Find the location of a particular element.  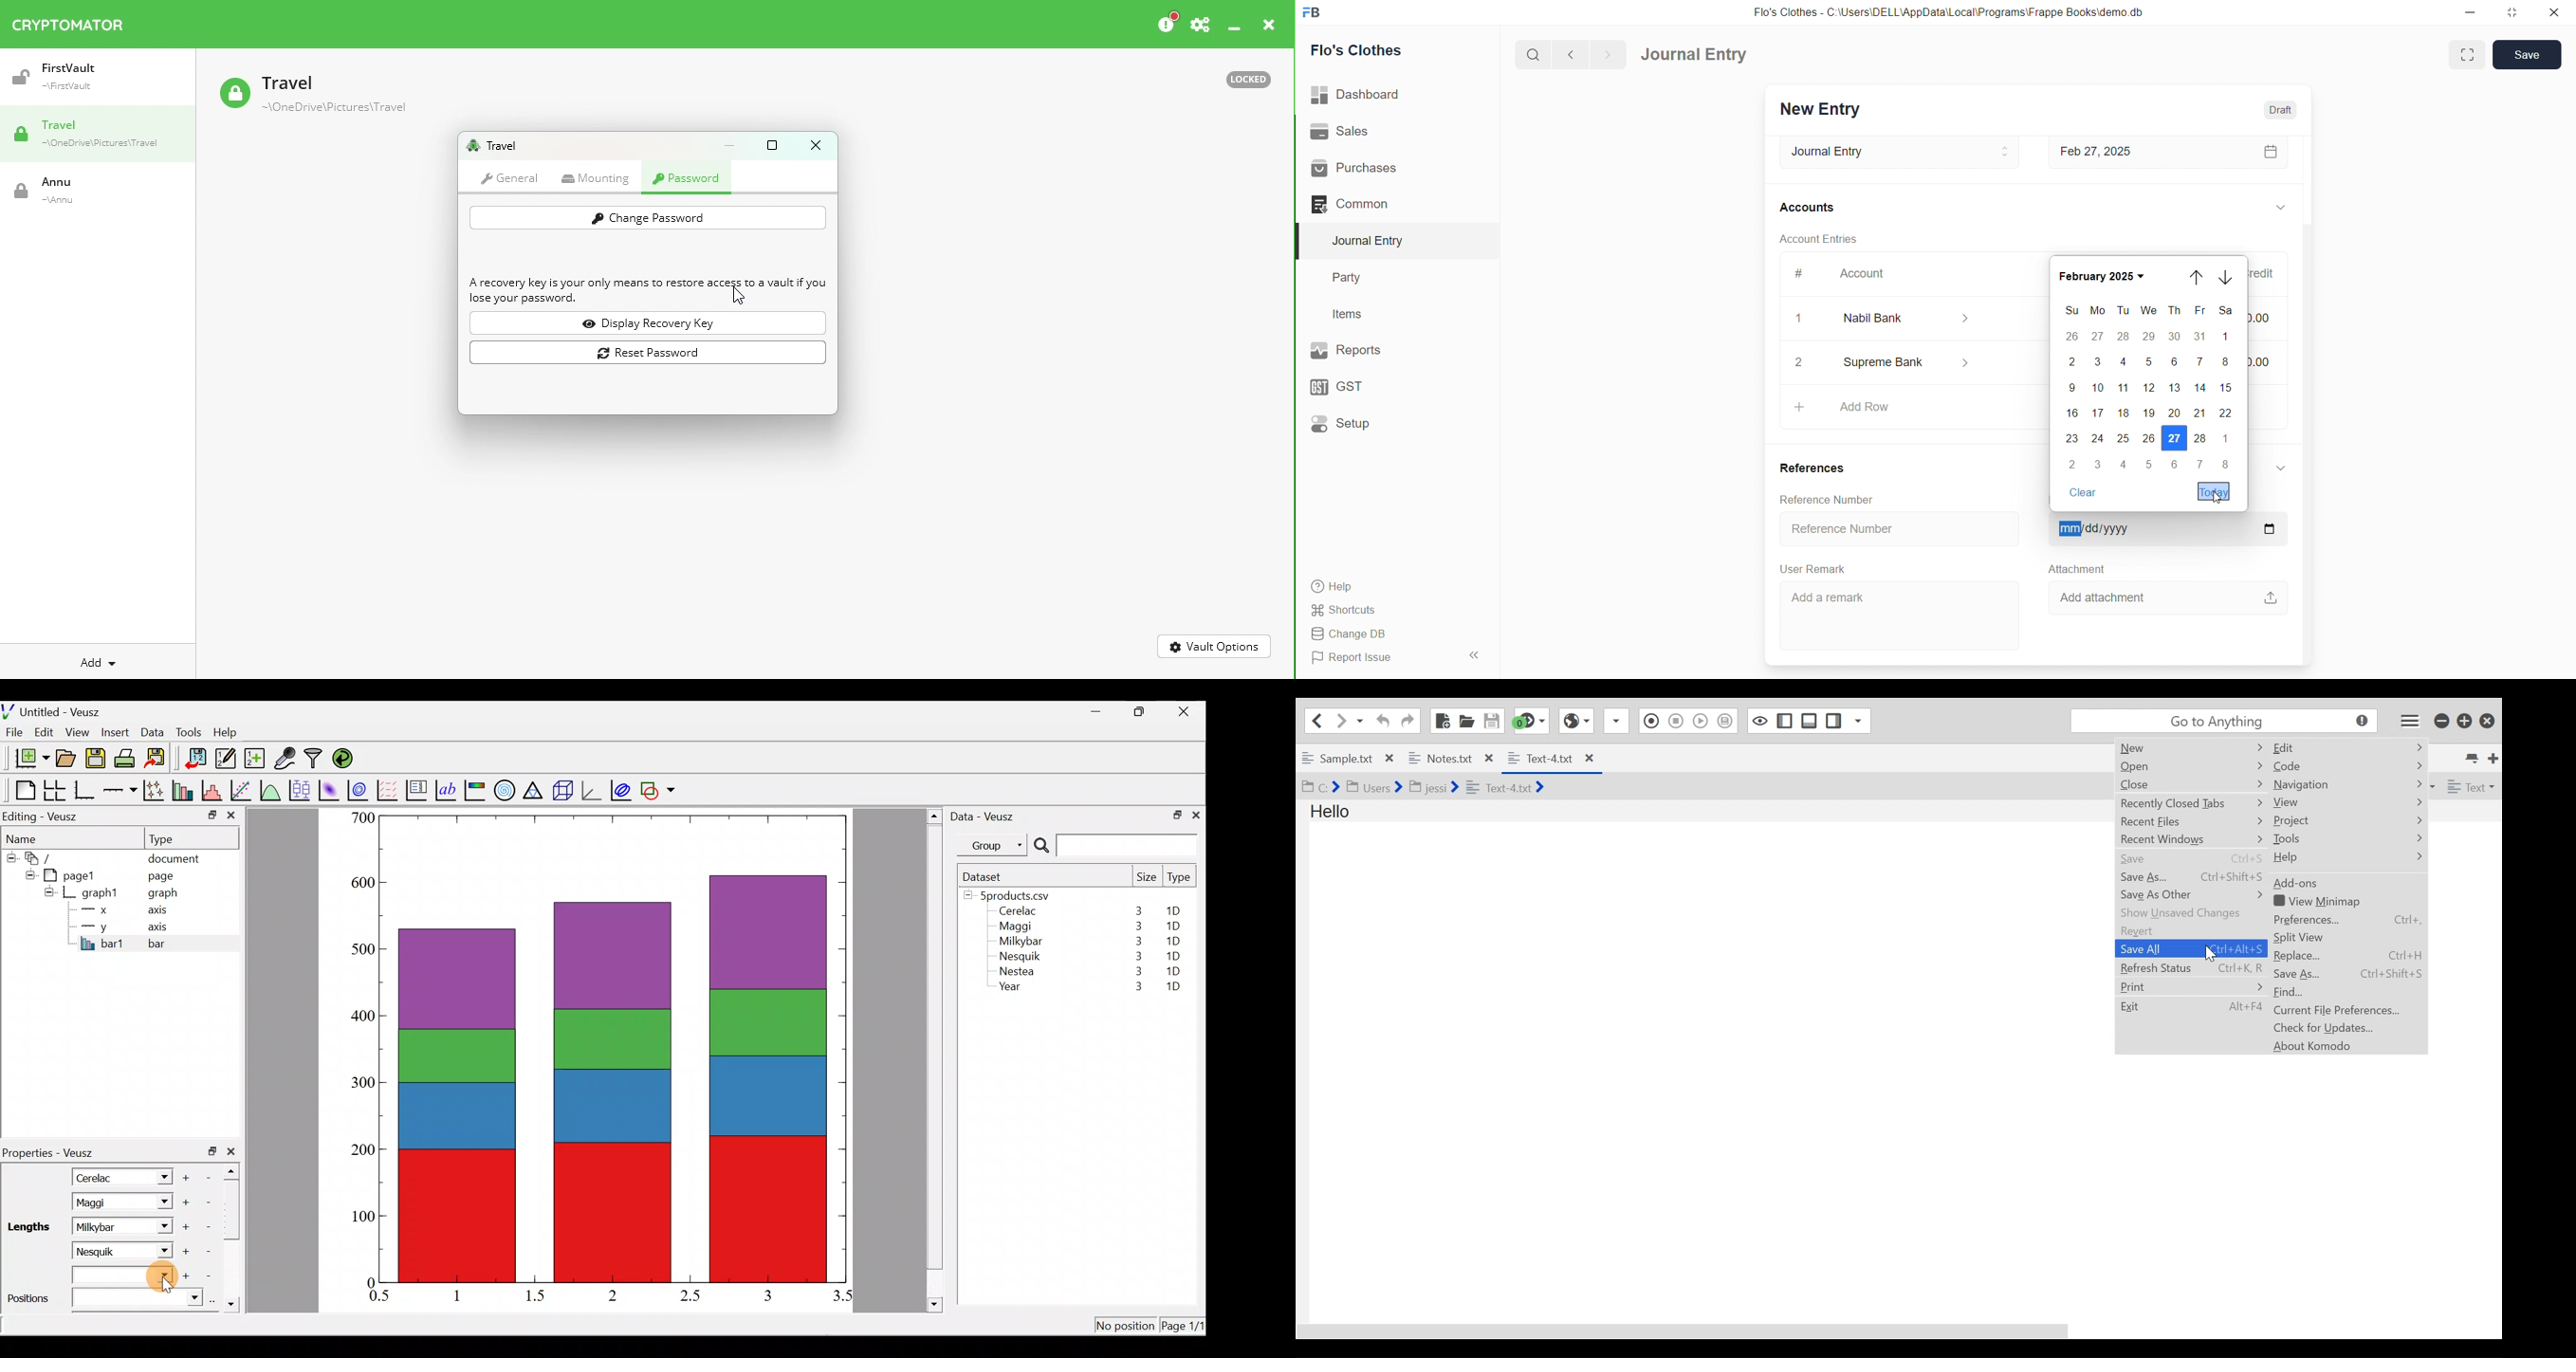

WE is located at coordinates (2149, 311).